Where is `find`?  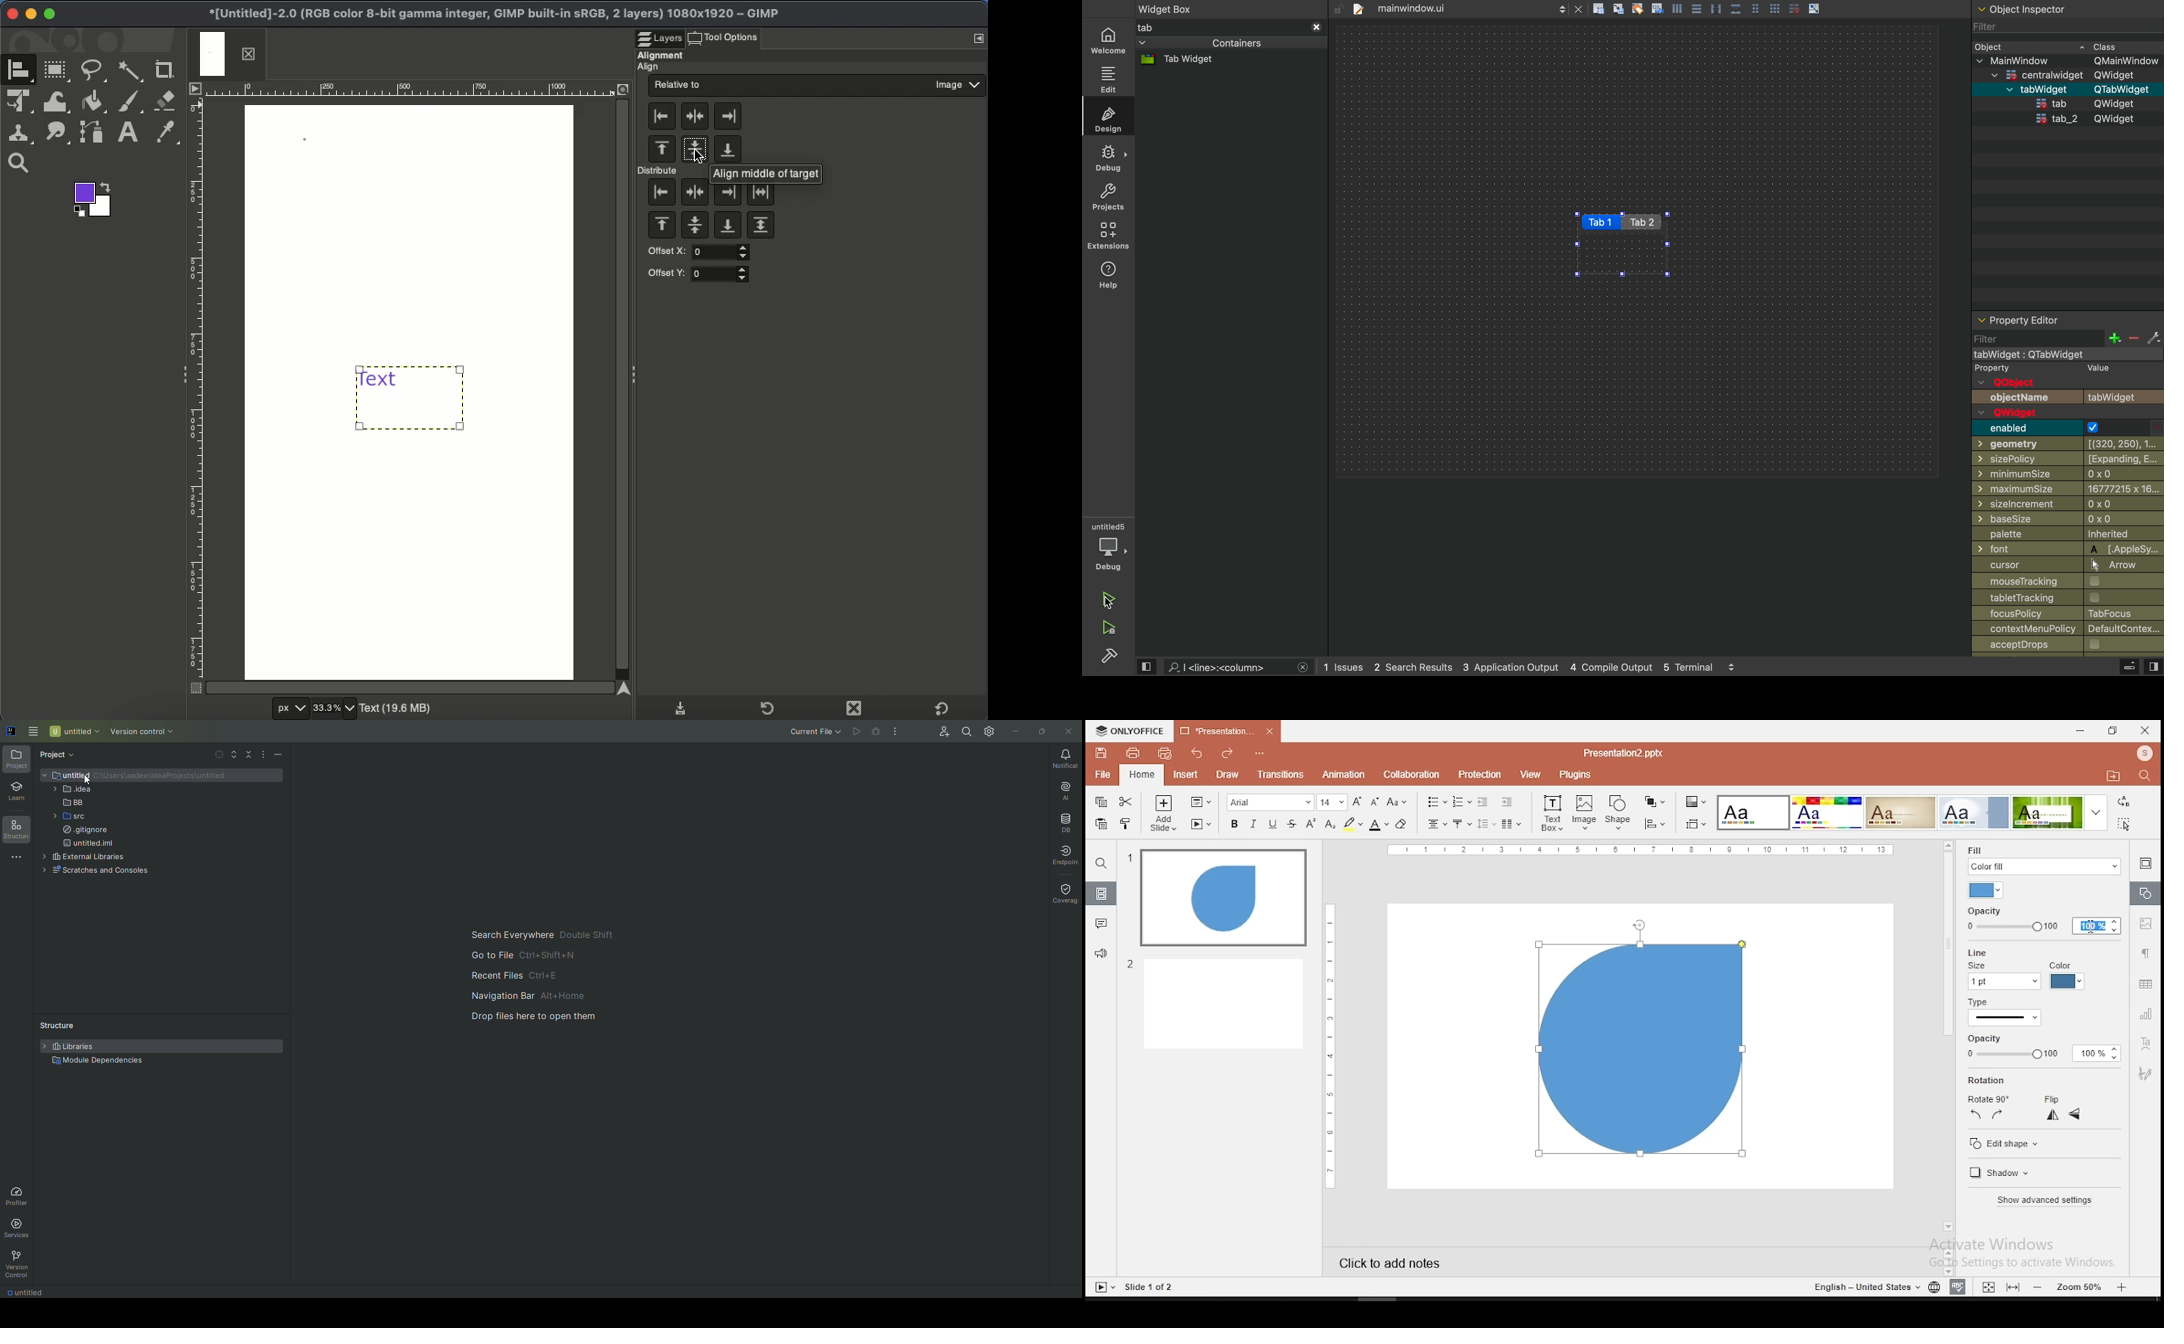 find is located at coordinates (1101, 865).